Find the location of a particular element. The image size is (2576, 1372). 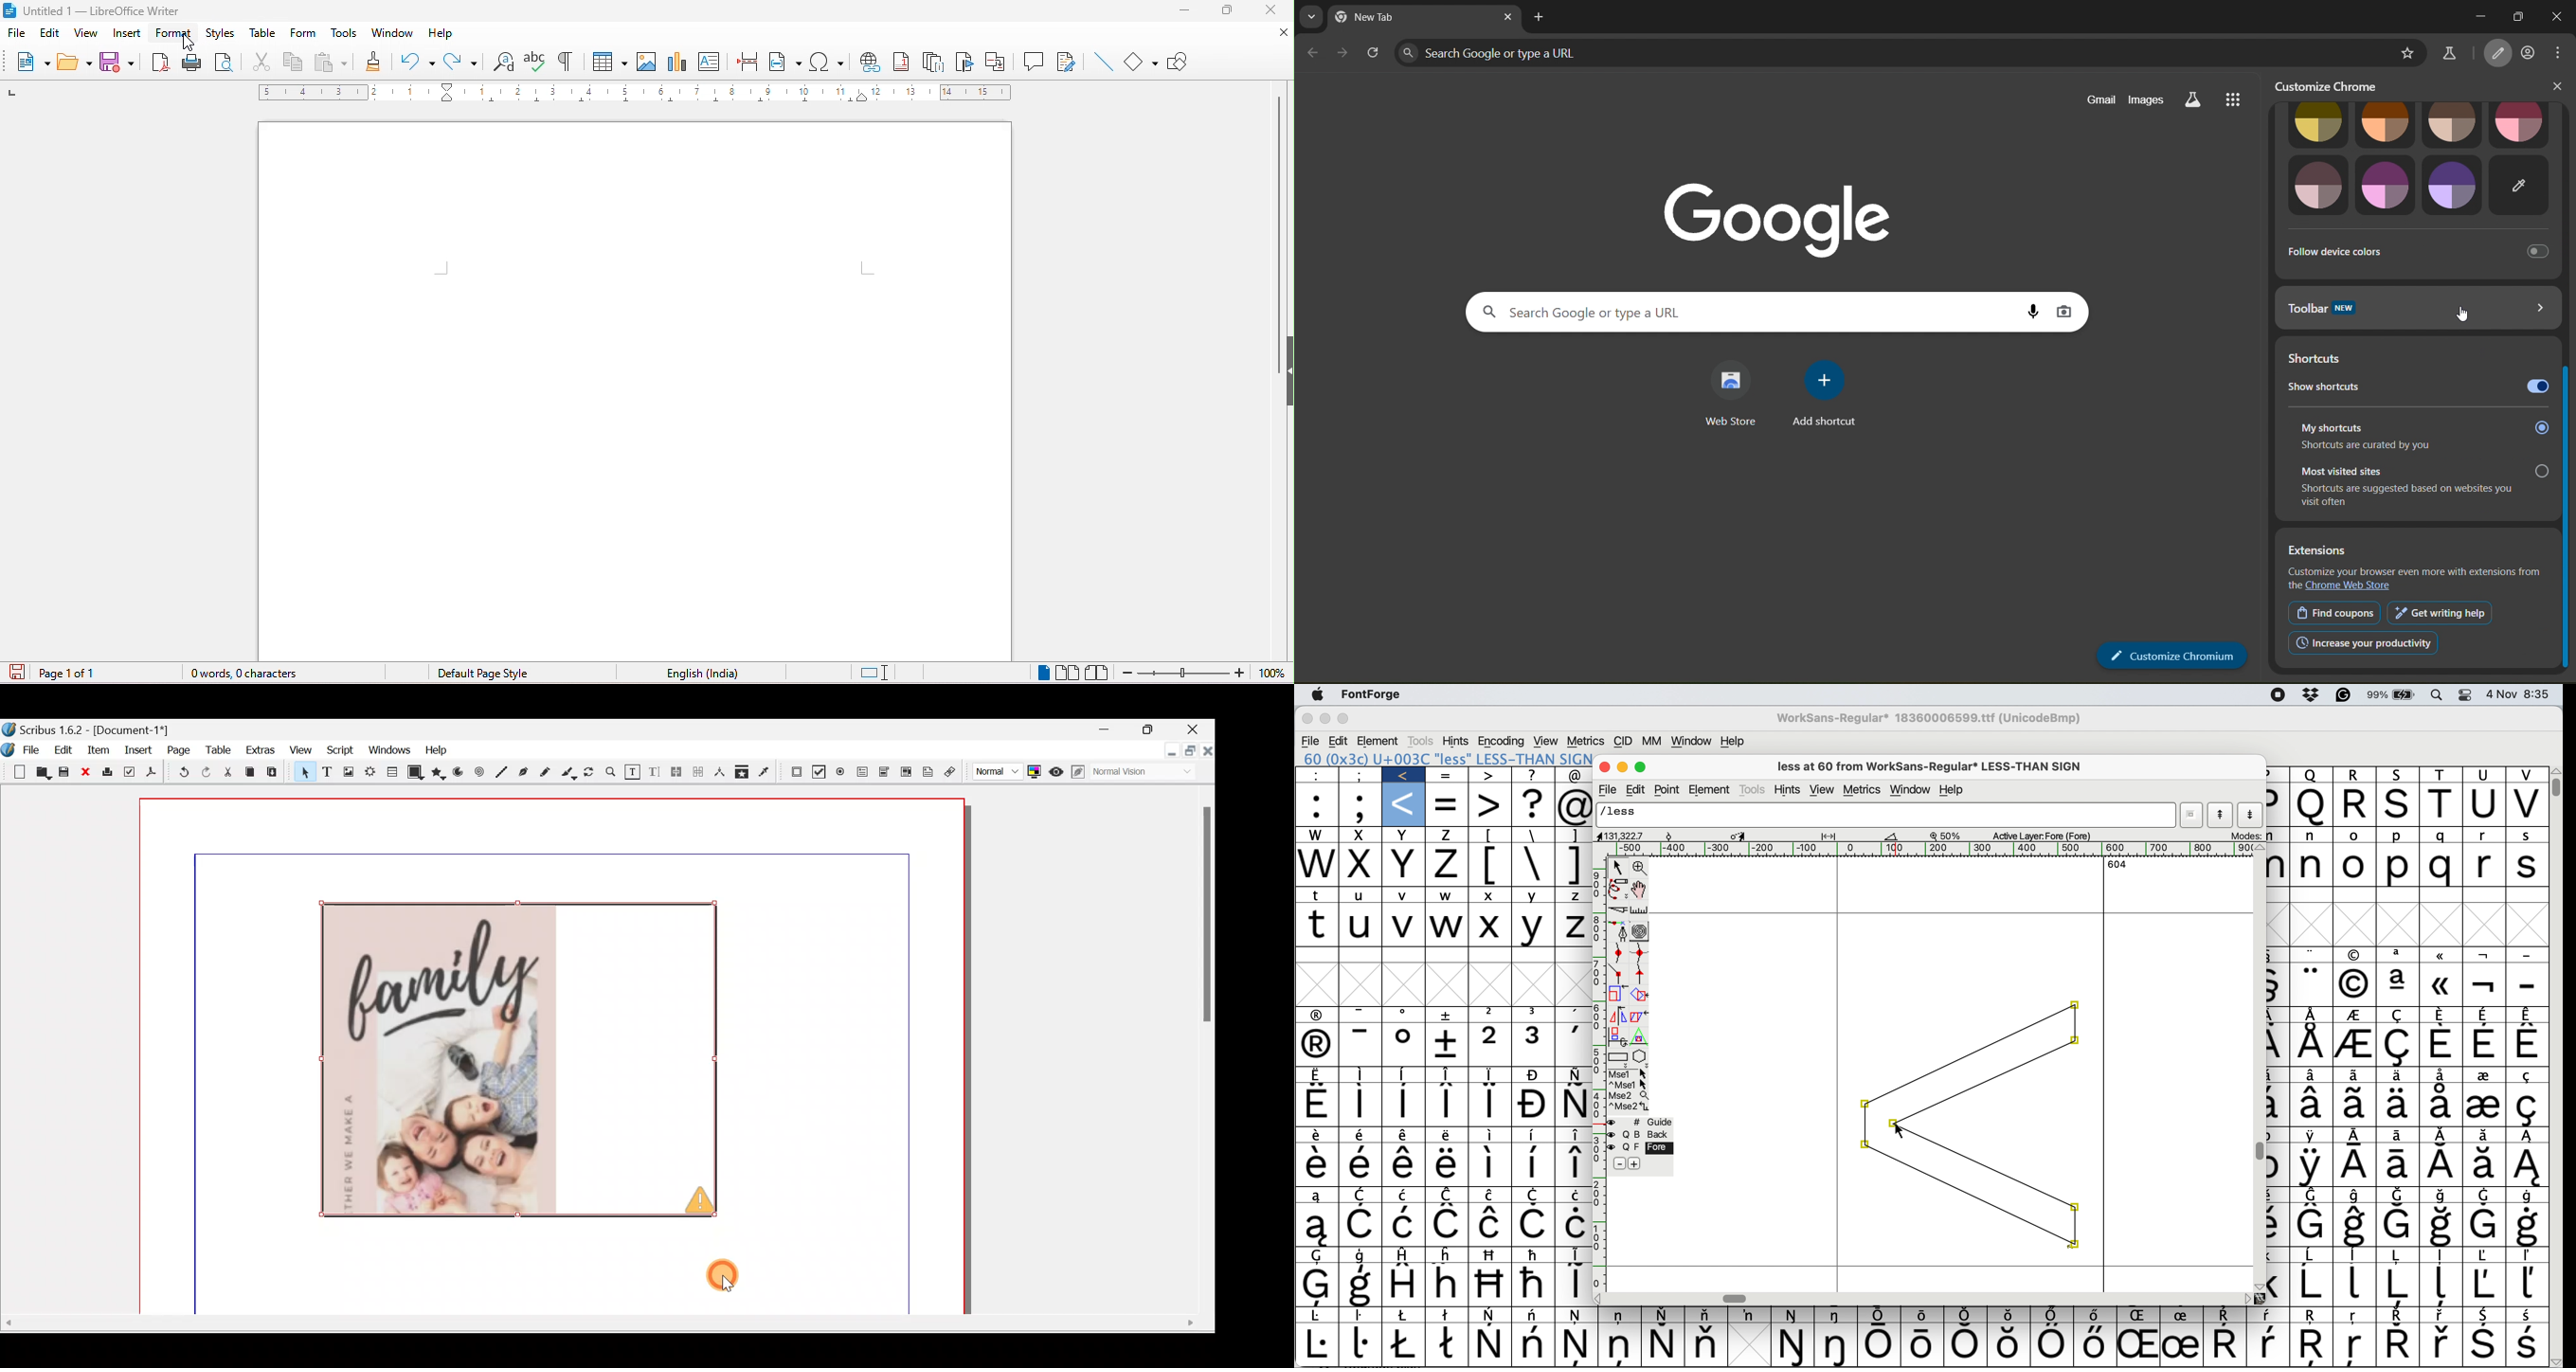

element is located at coordinates (1378, 740).